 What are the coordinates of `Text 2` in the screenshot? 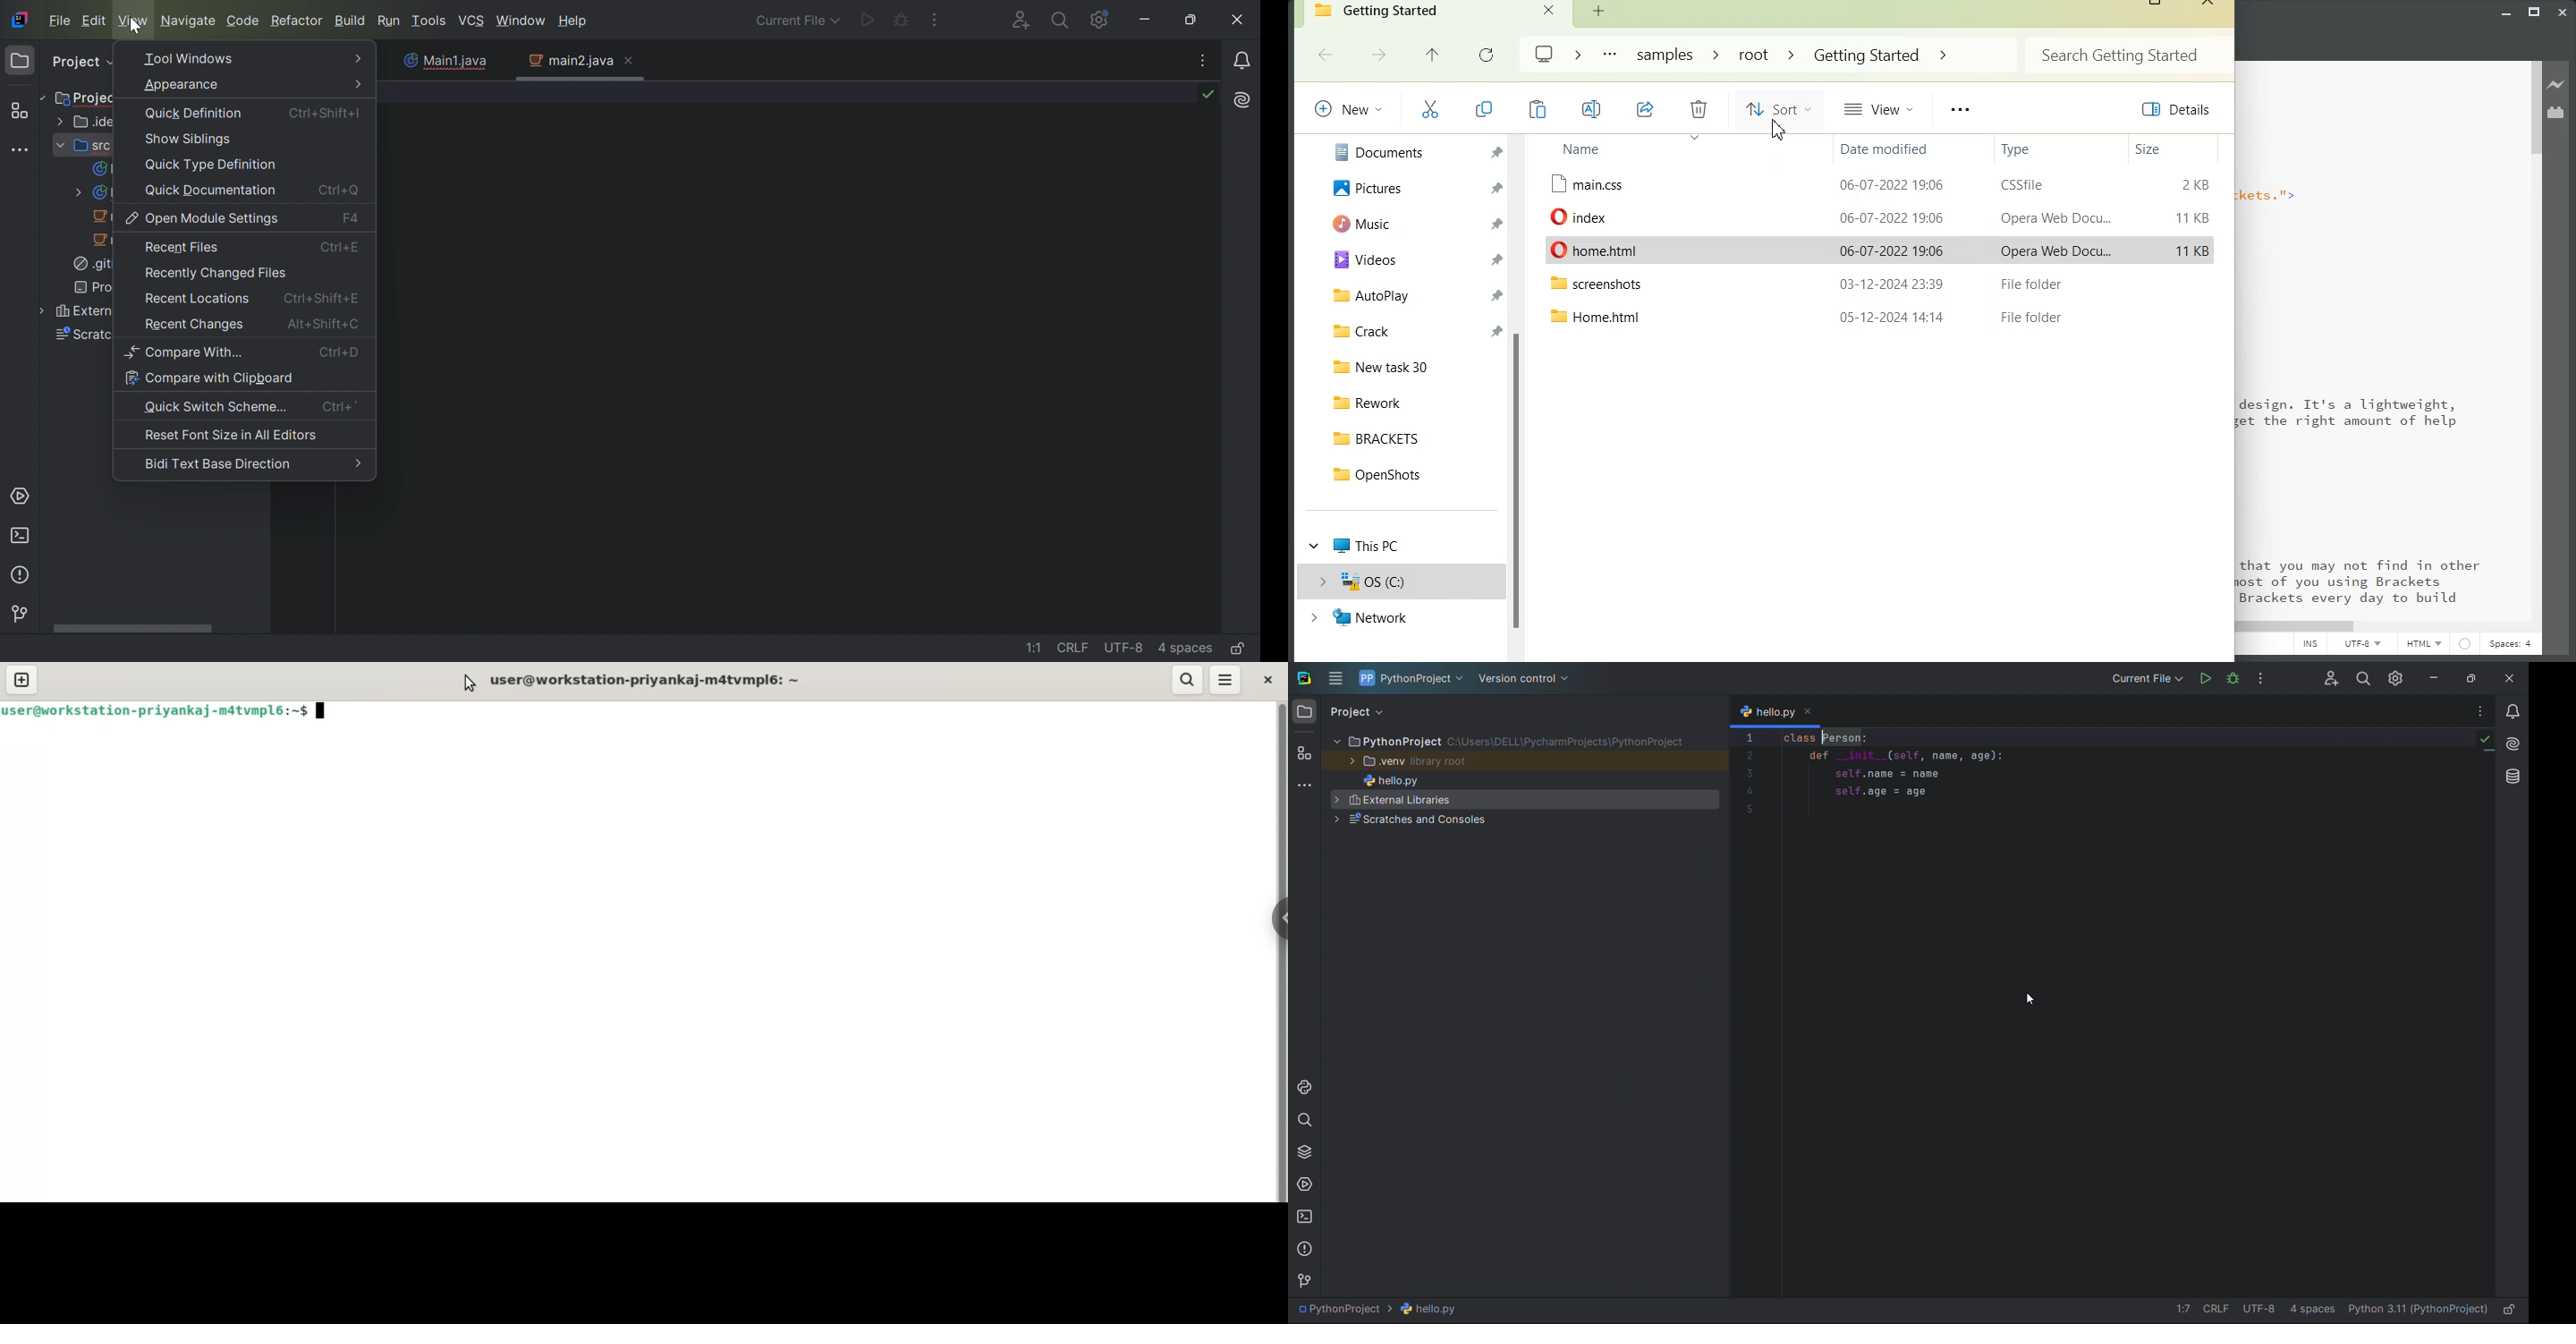 It's located at (2374, 340).